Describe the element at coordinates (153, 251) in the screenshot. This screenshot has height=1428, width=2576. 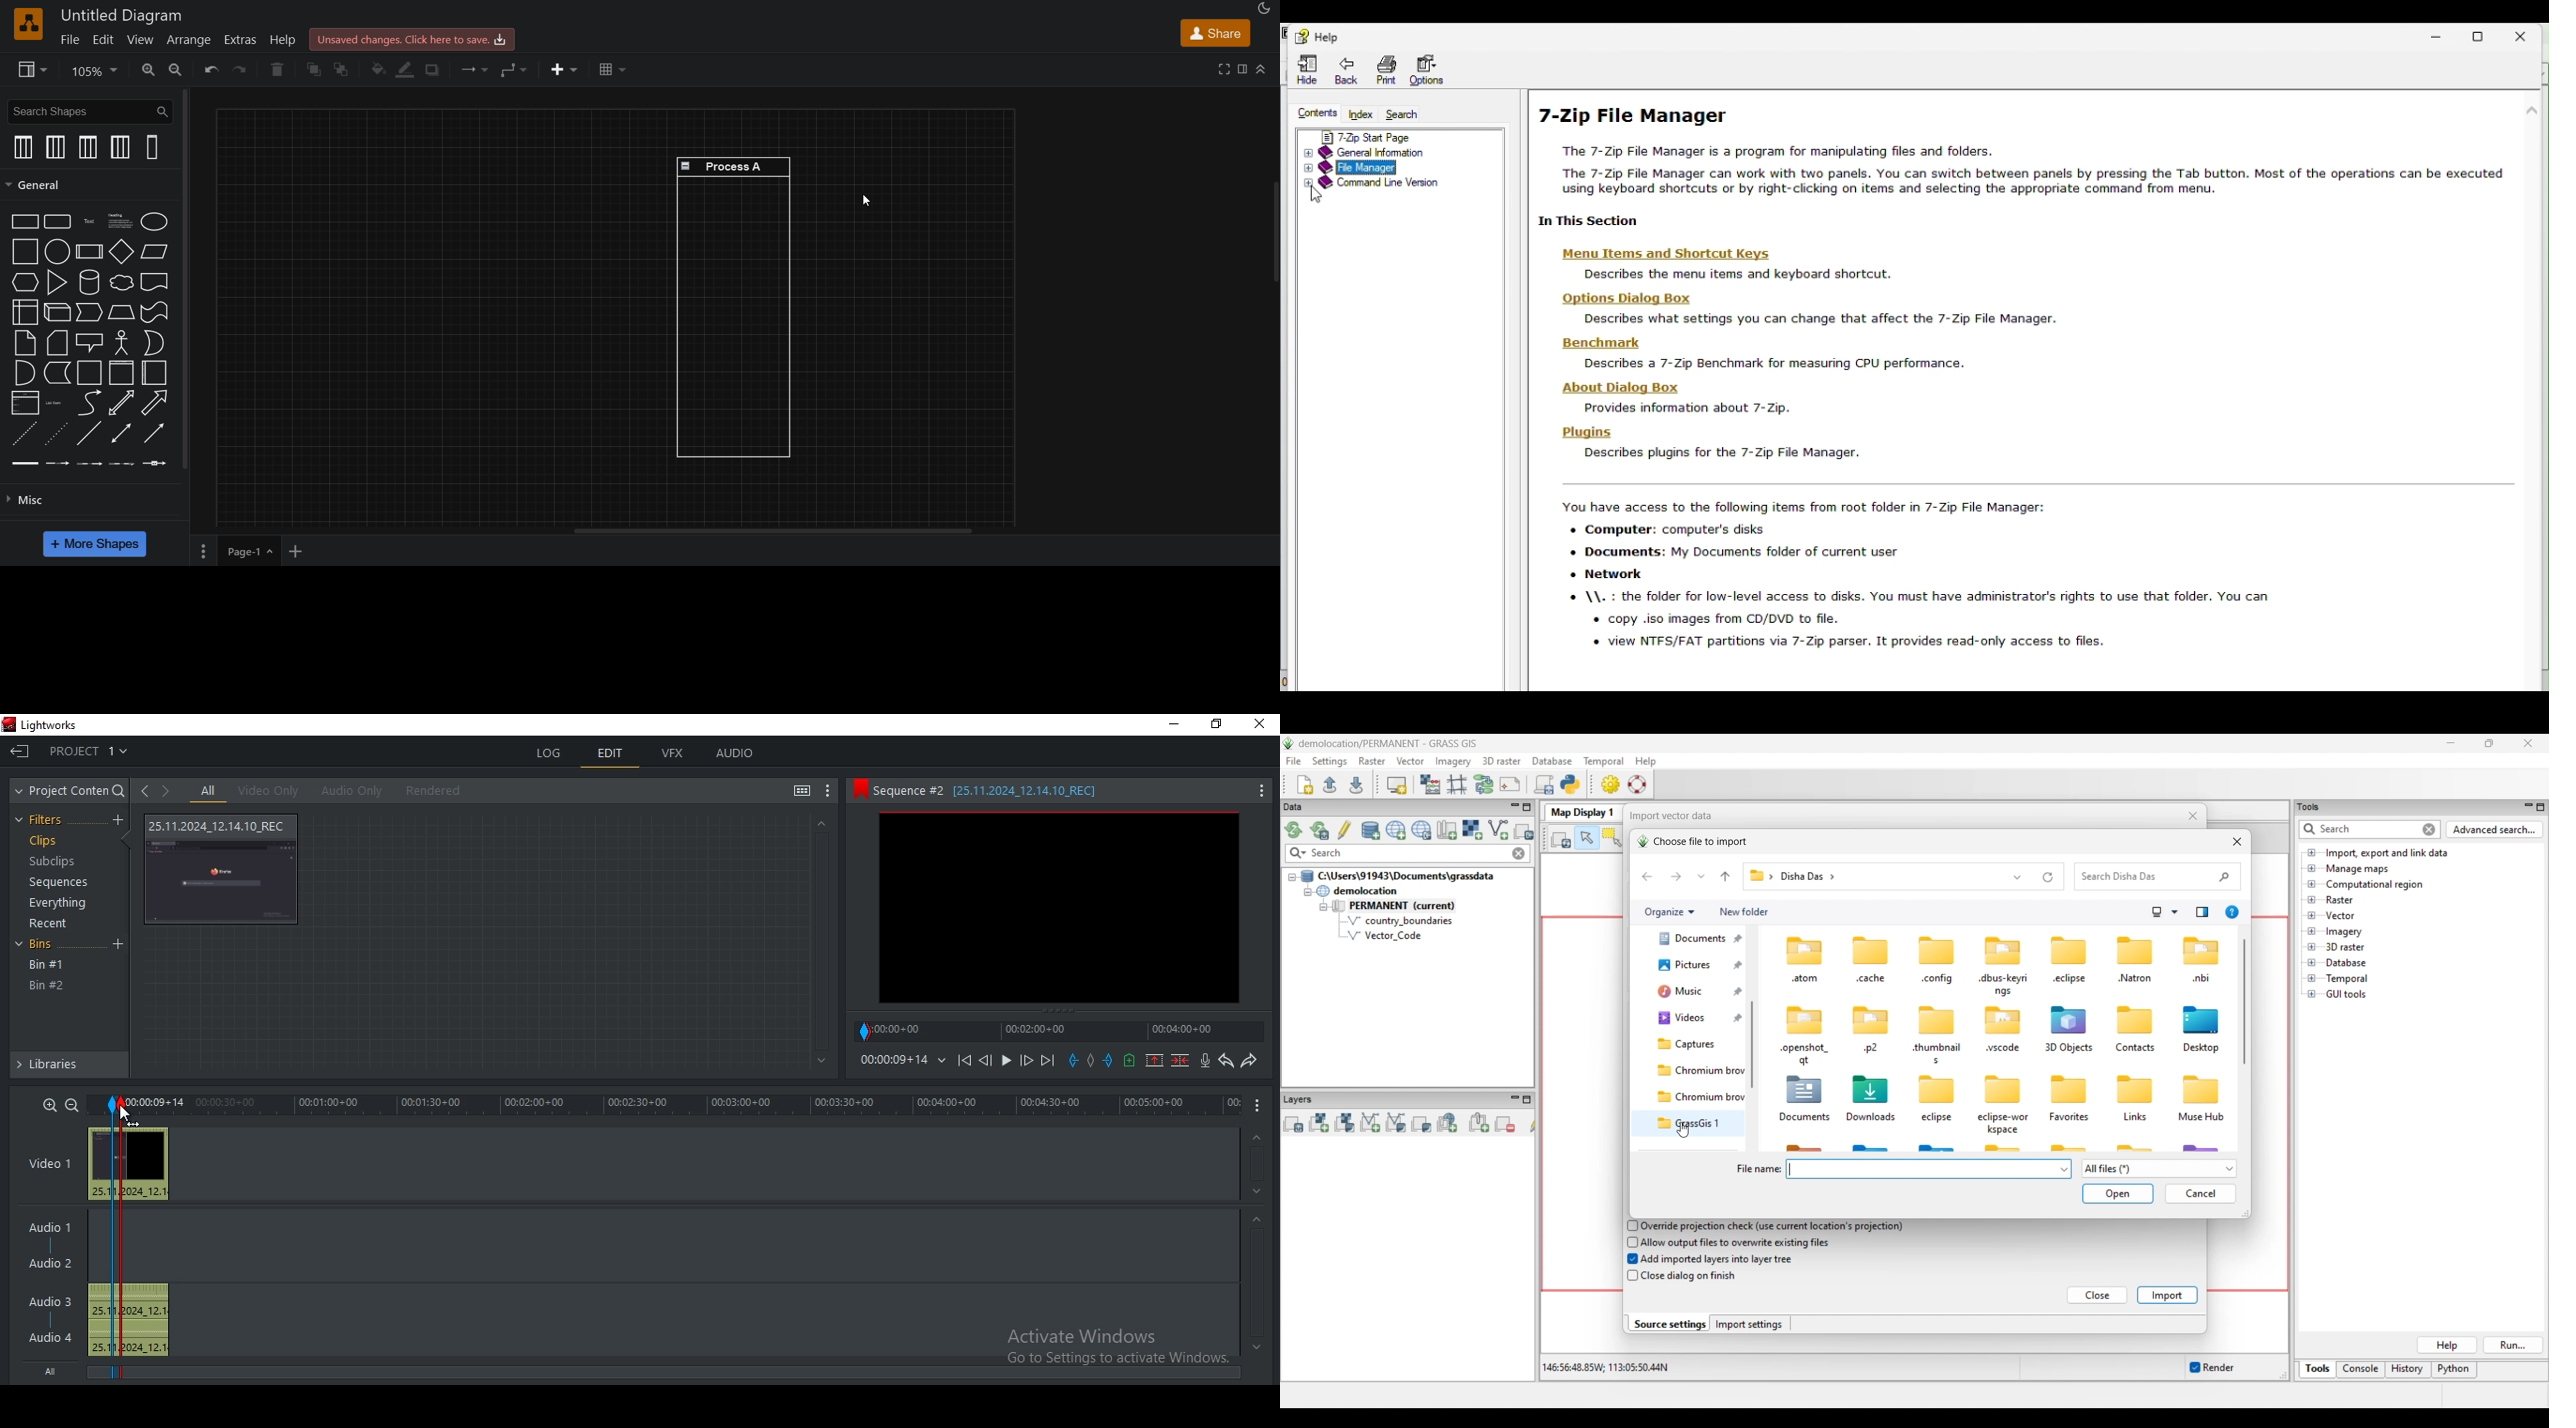
I see `parallelogram` at that location.